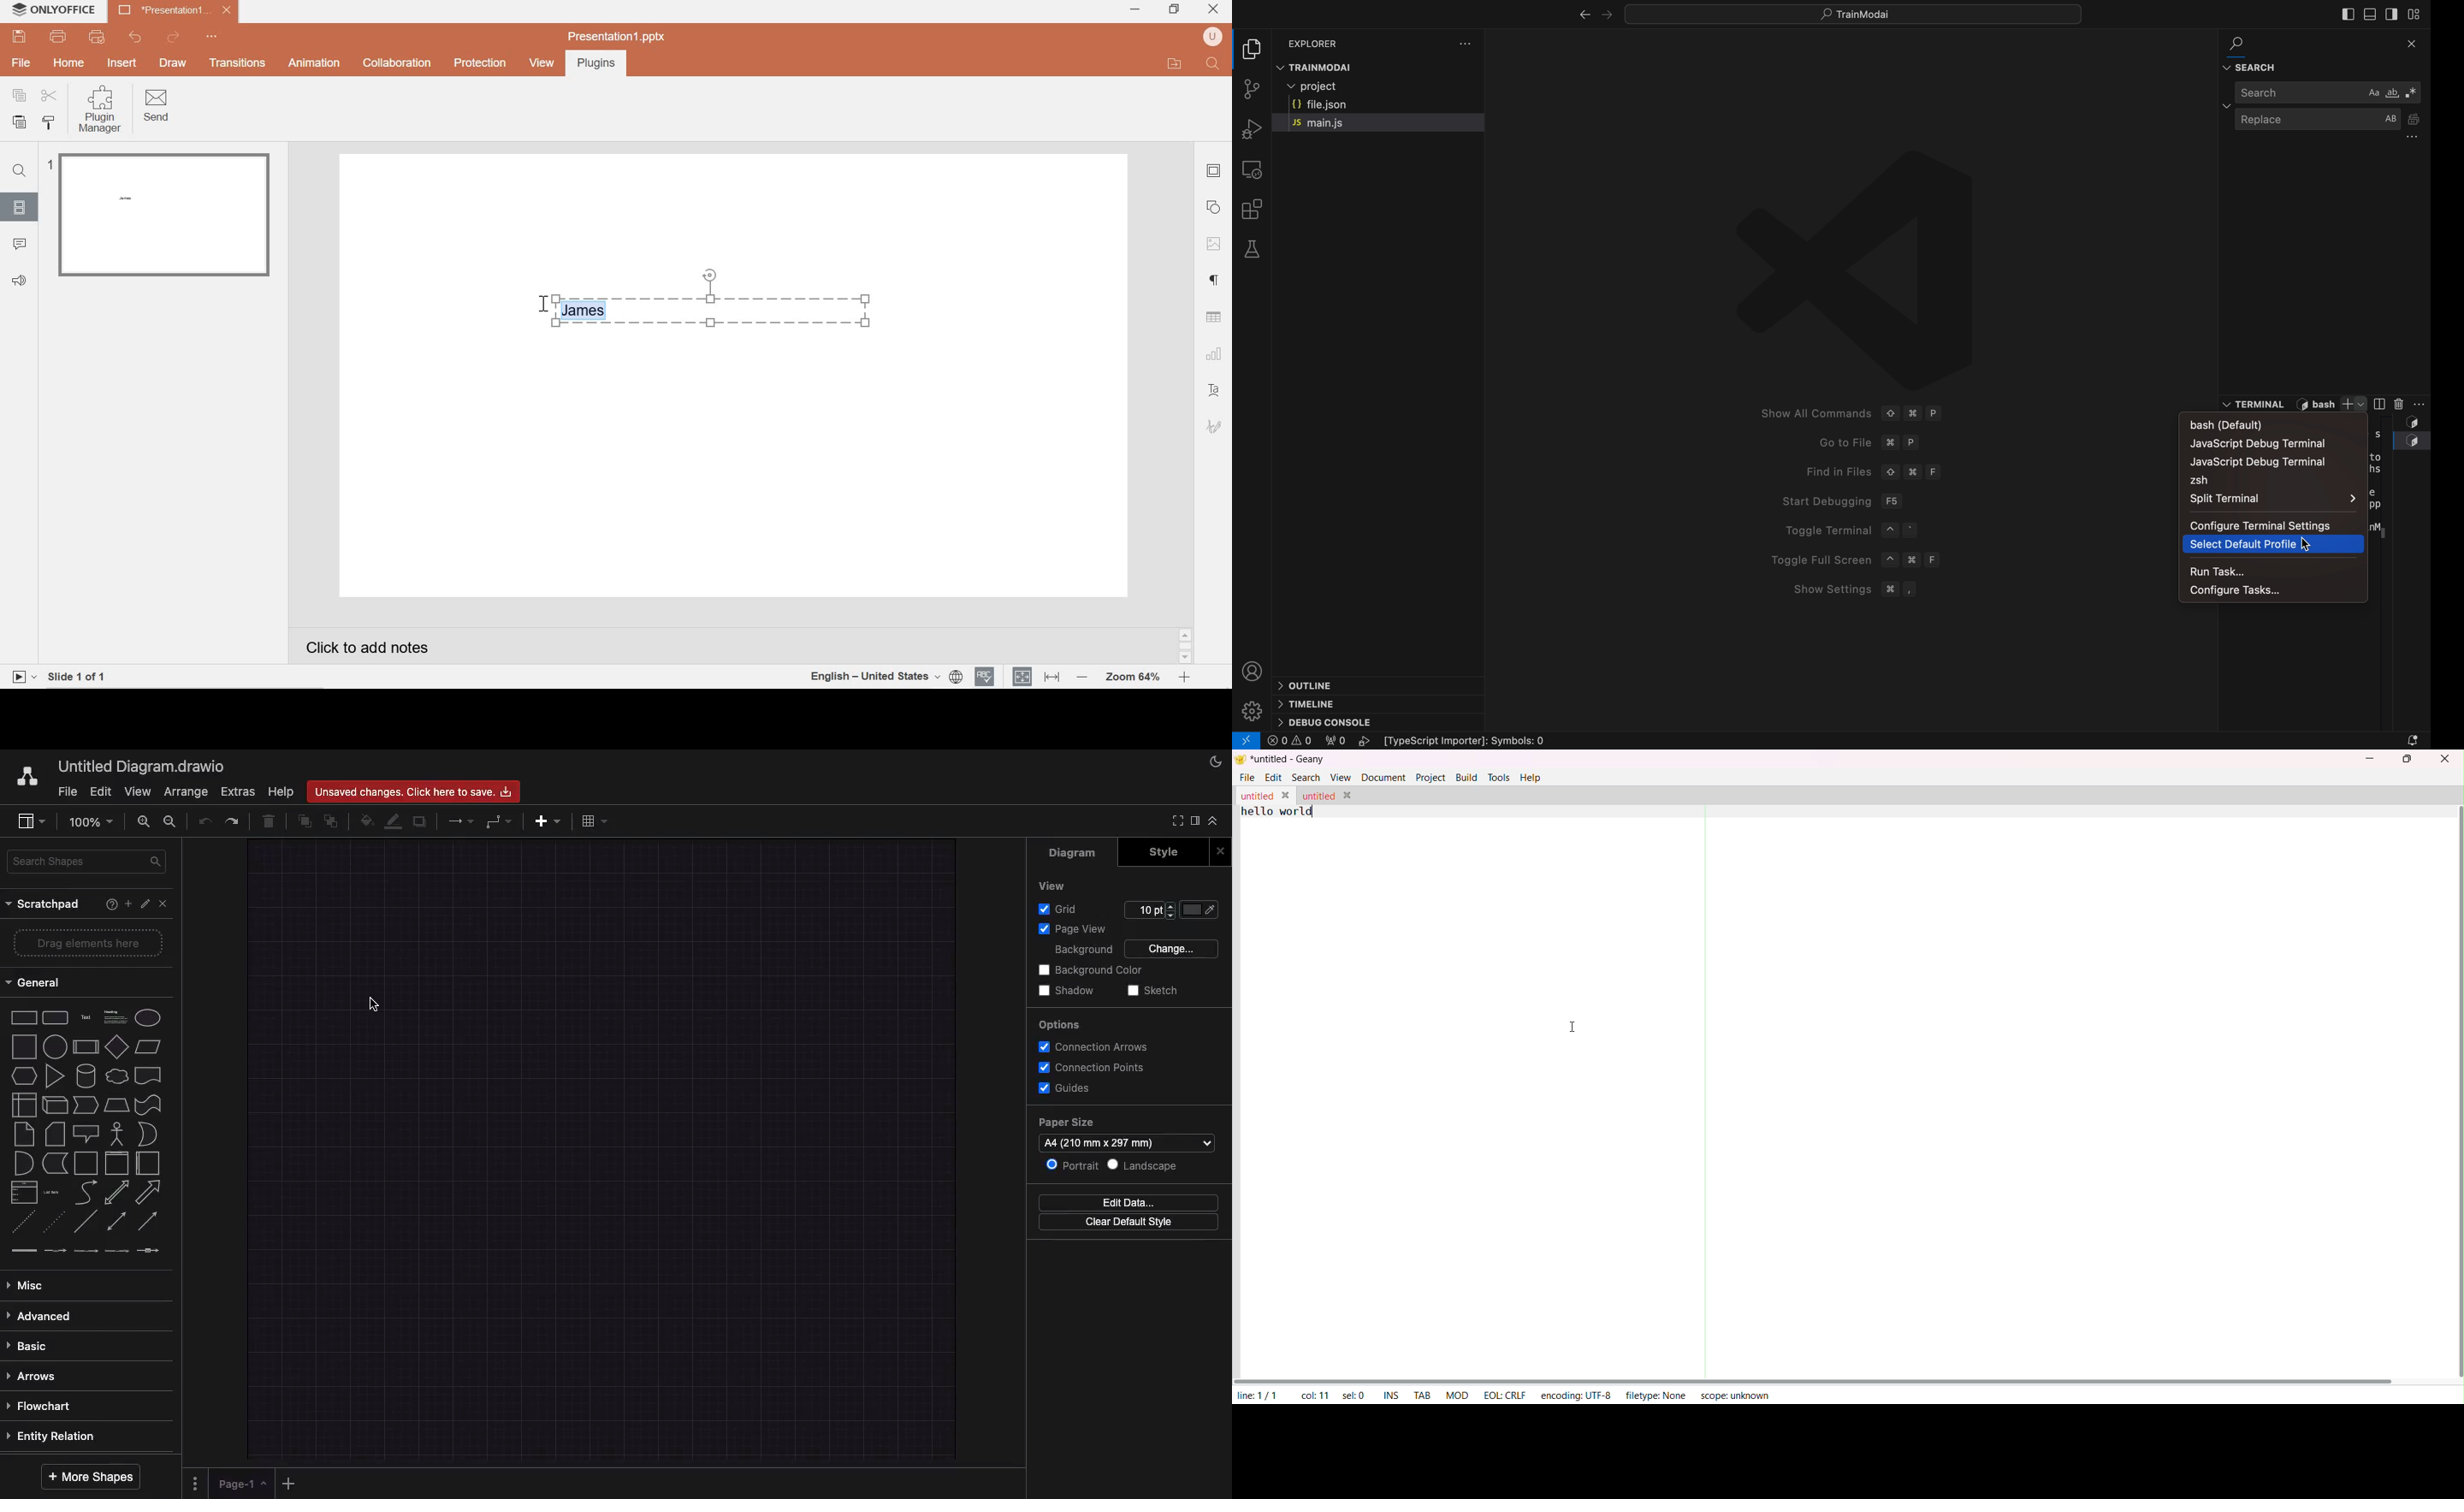 Image resolution: width=2464 pixels, height=1512 pixels. What do you see at coordinates (1072, 854) in the screenshot?
I see `Diagram` at bounding box center [1072, 854].